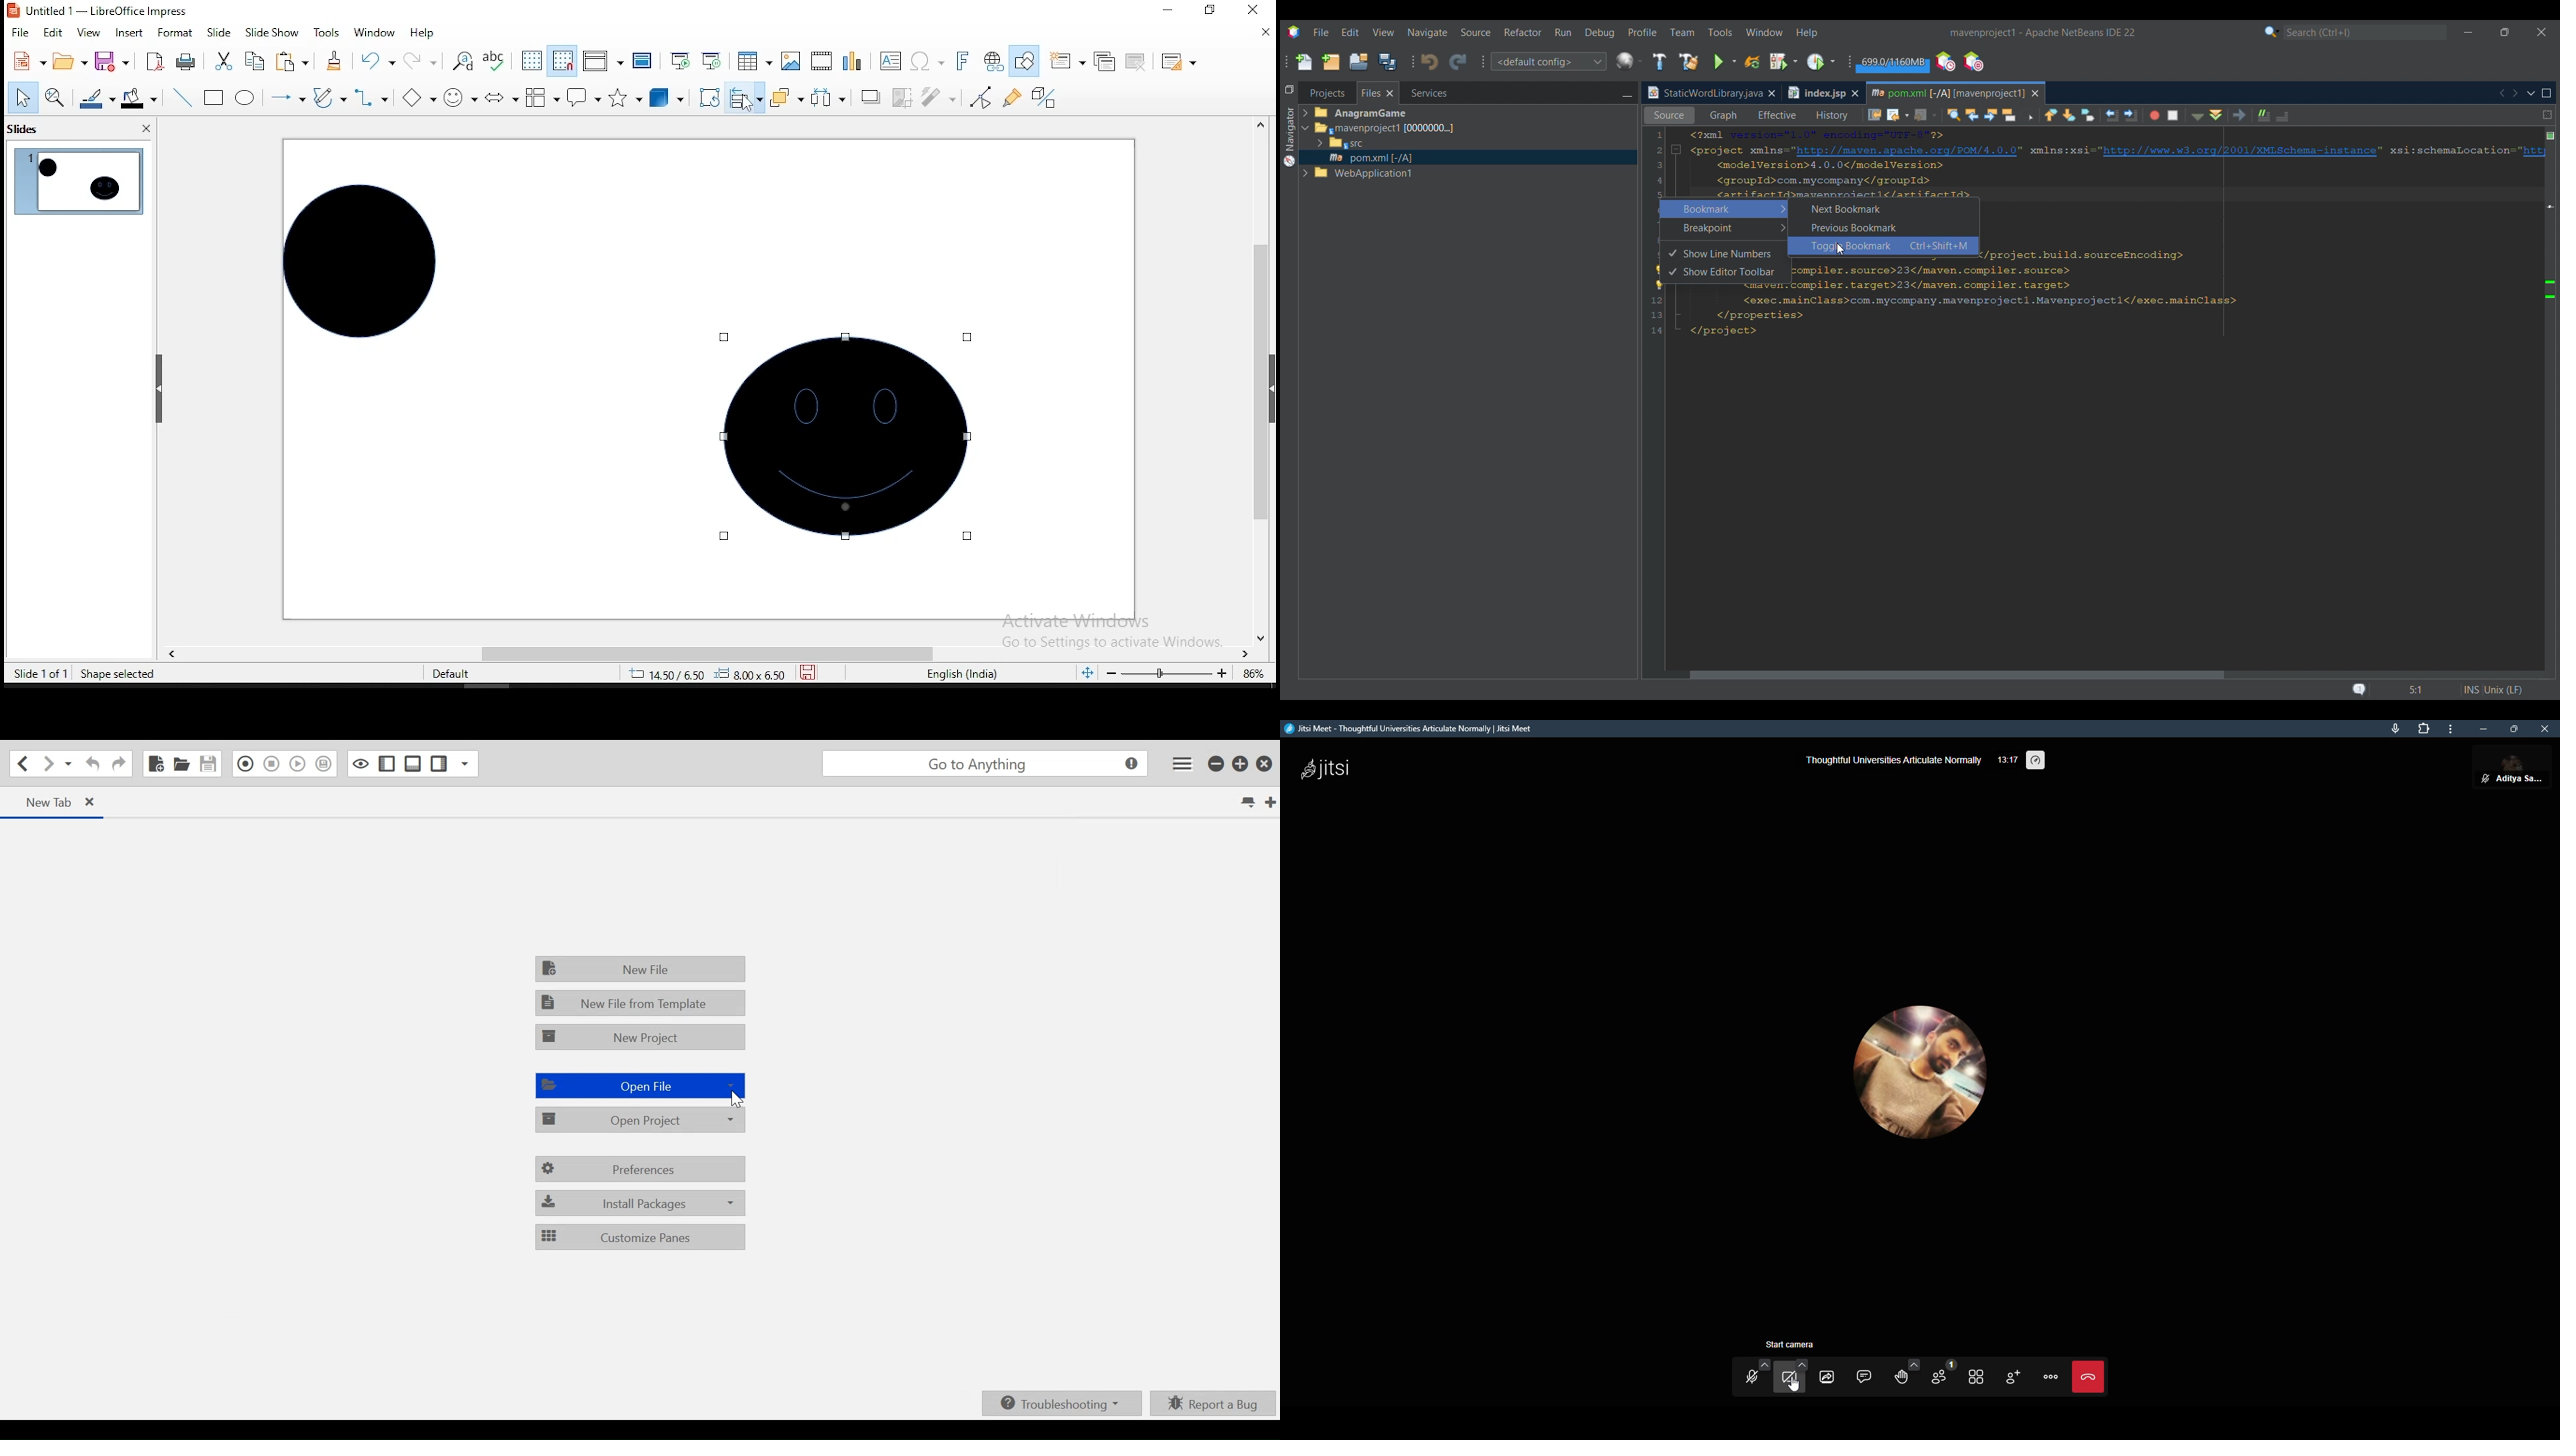  I want to click on start microphone, so click(1753, 1377).